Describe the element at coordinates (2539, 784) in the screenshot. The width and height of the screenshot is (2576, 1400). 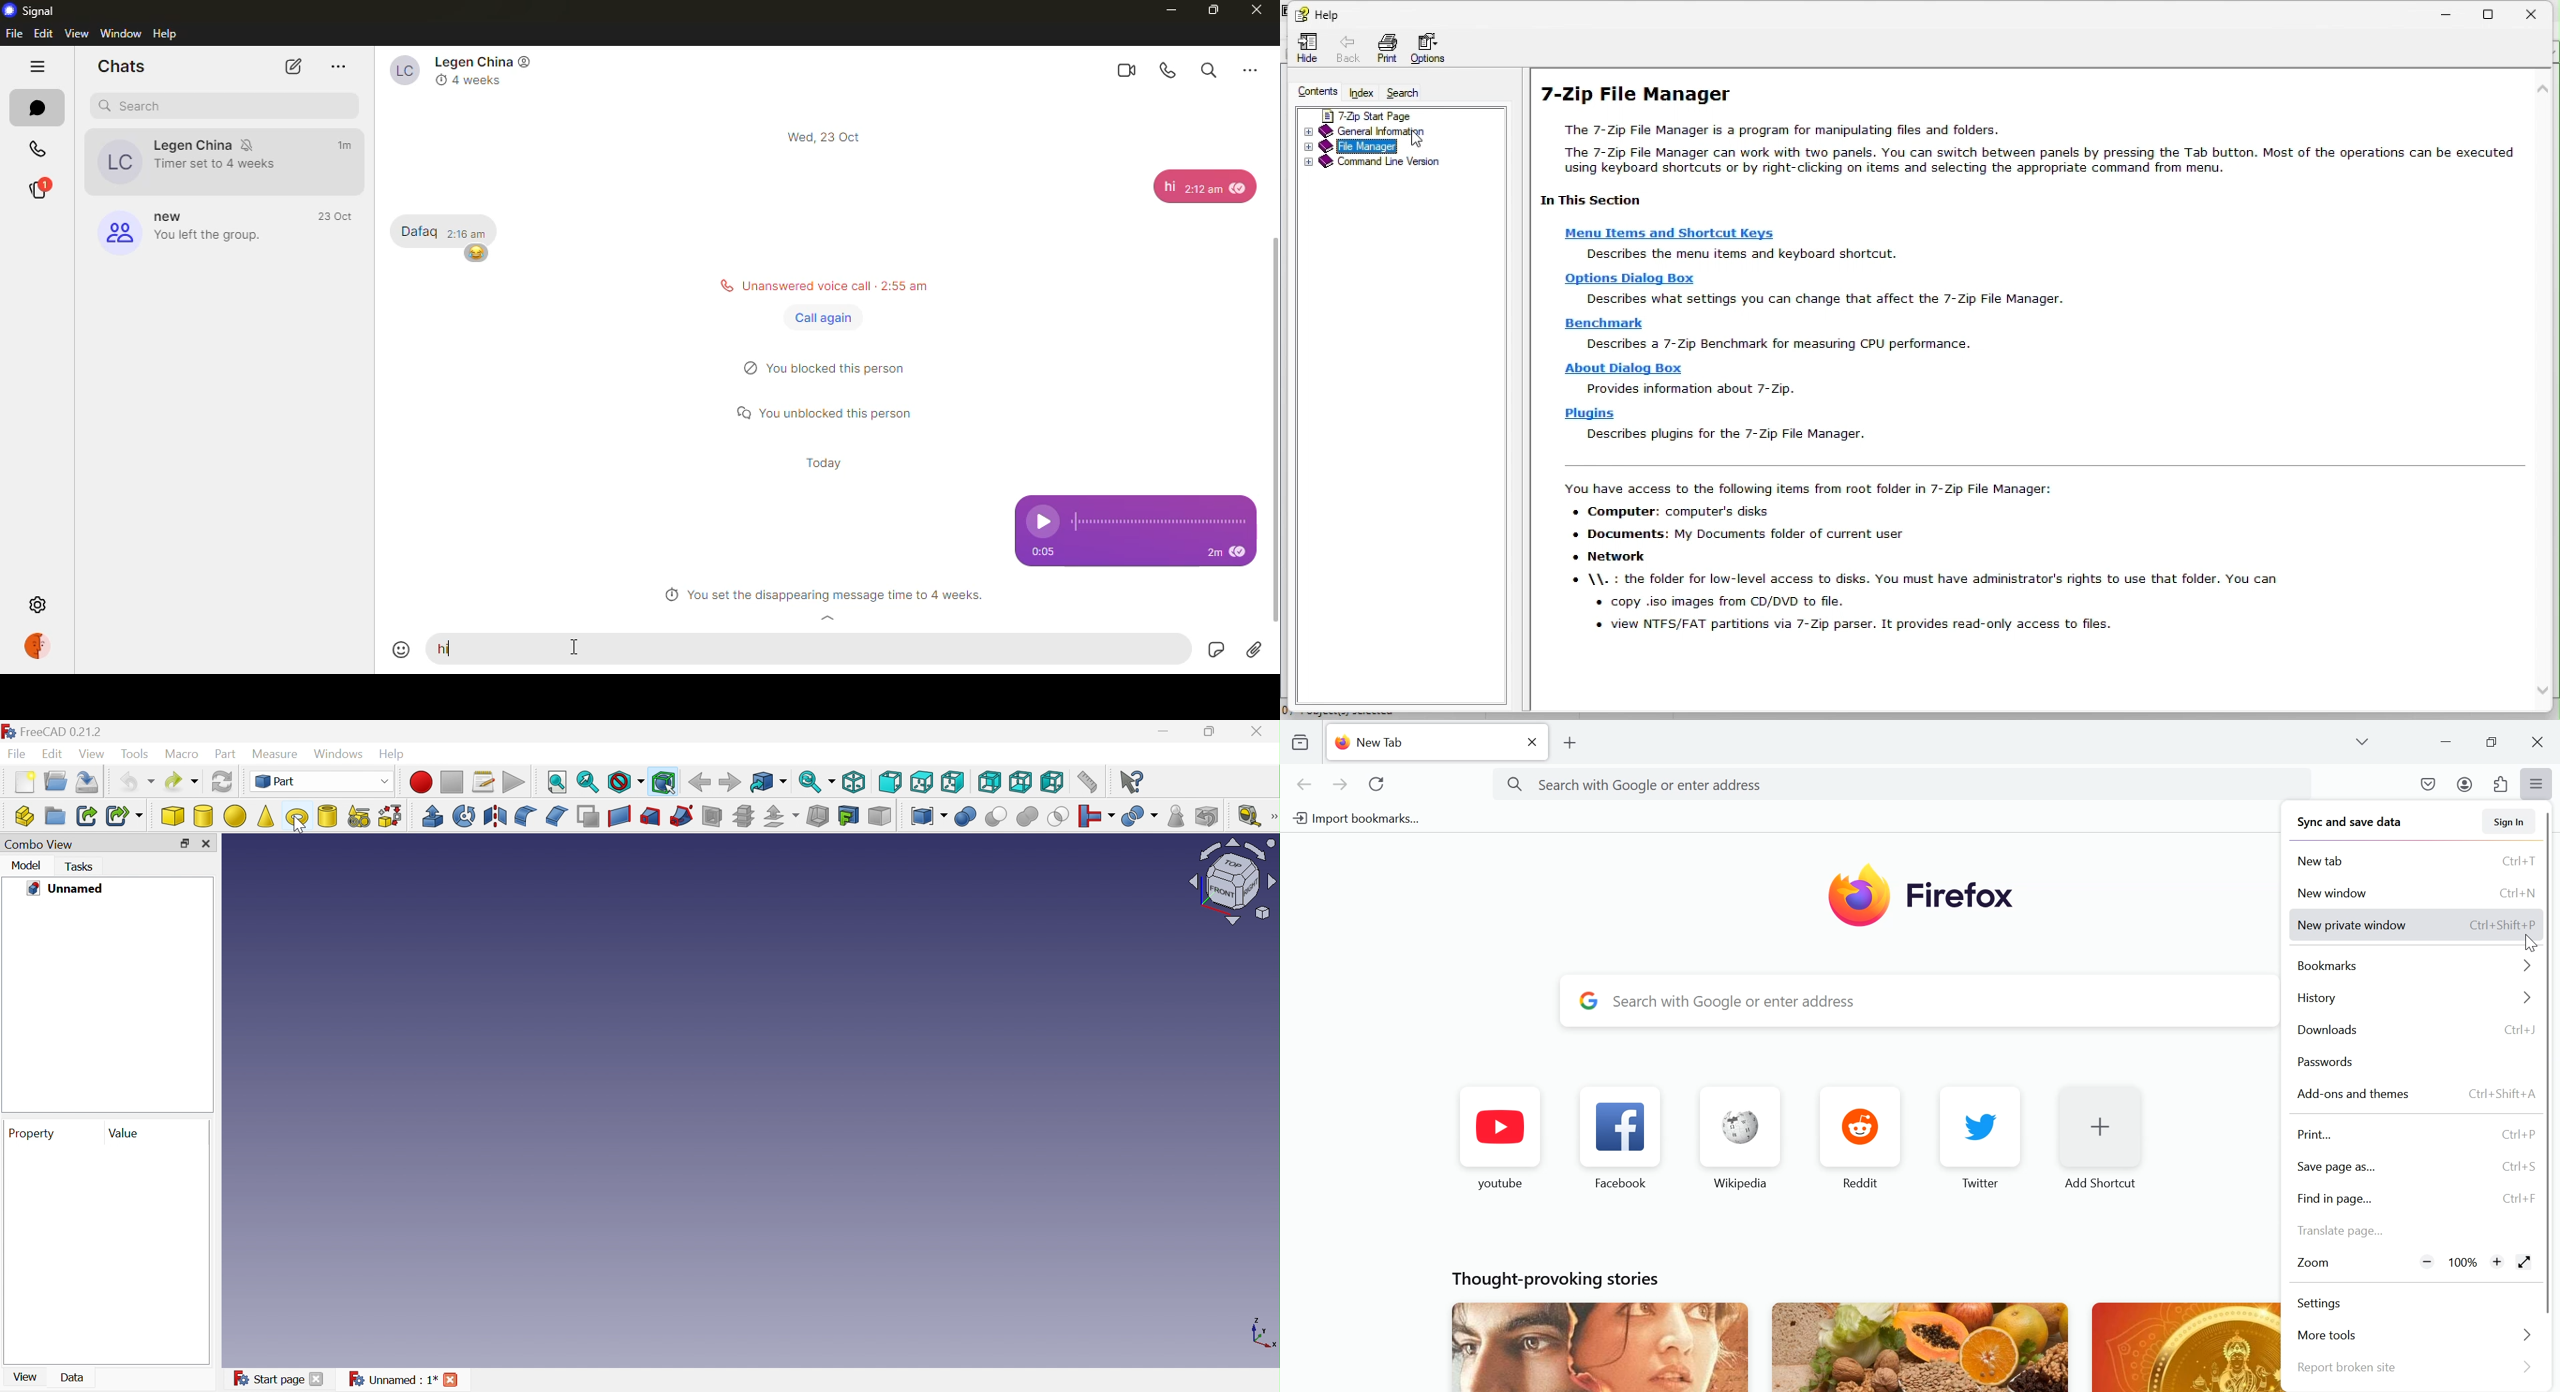
I see `Open Application Menu` at that location.